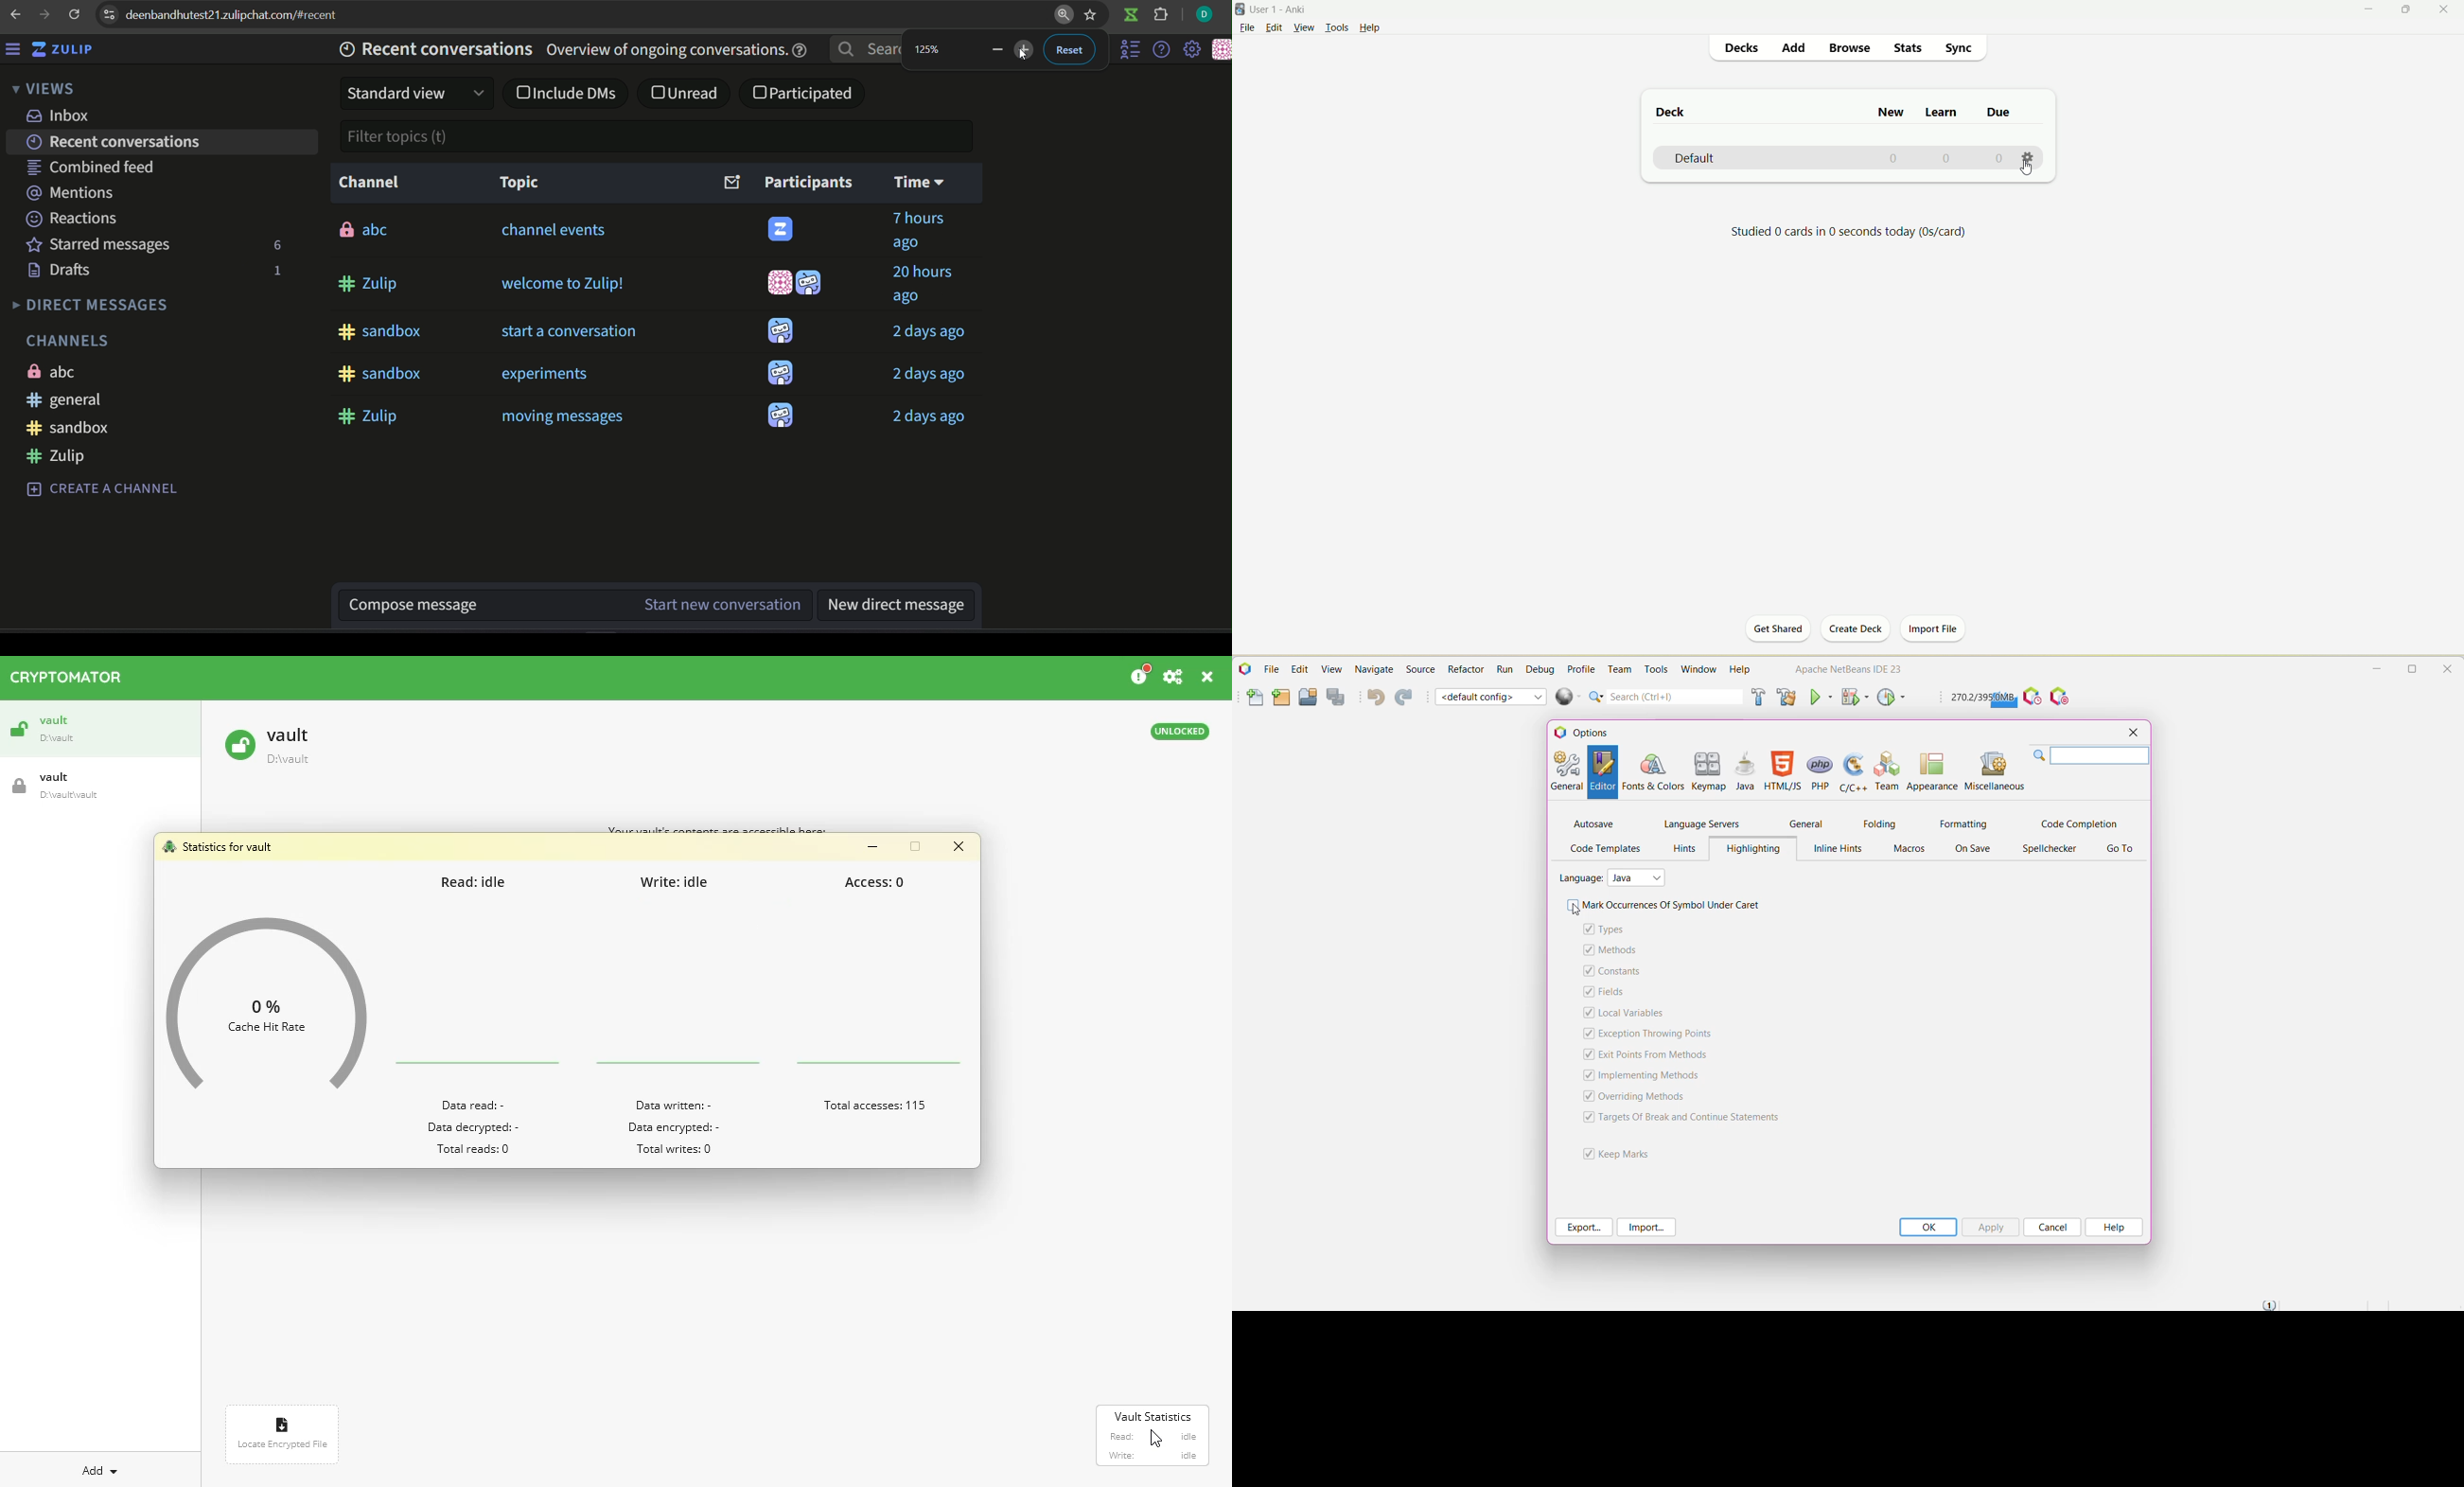 This screenshot has height=1512, width=2464. What do you see at coordinates (1245, 28) in the screenshot?
I see `file` at bounding box center [1245, 28].